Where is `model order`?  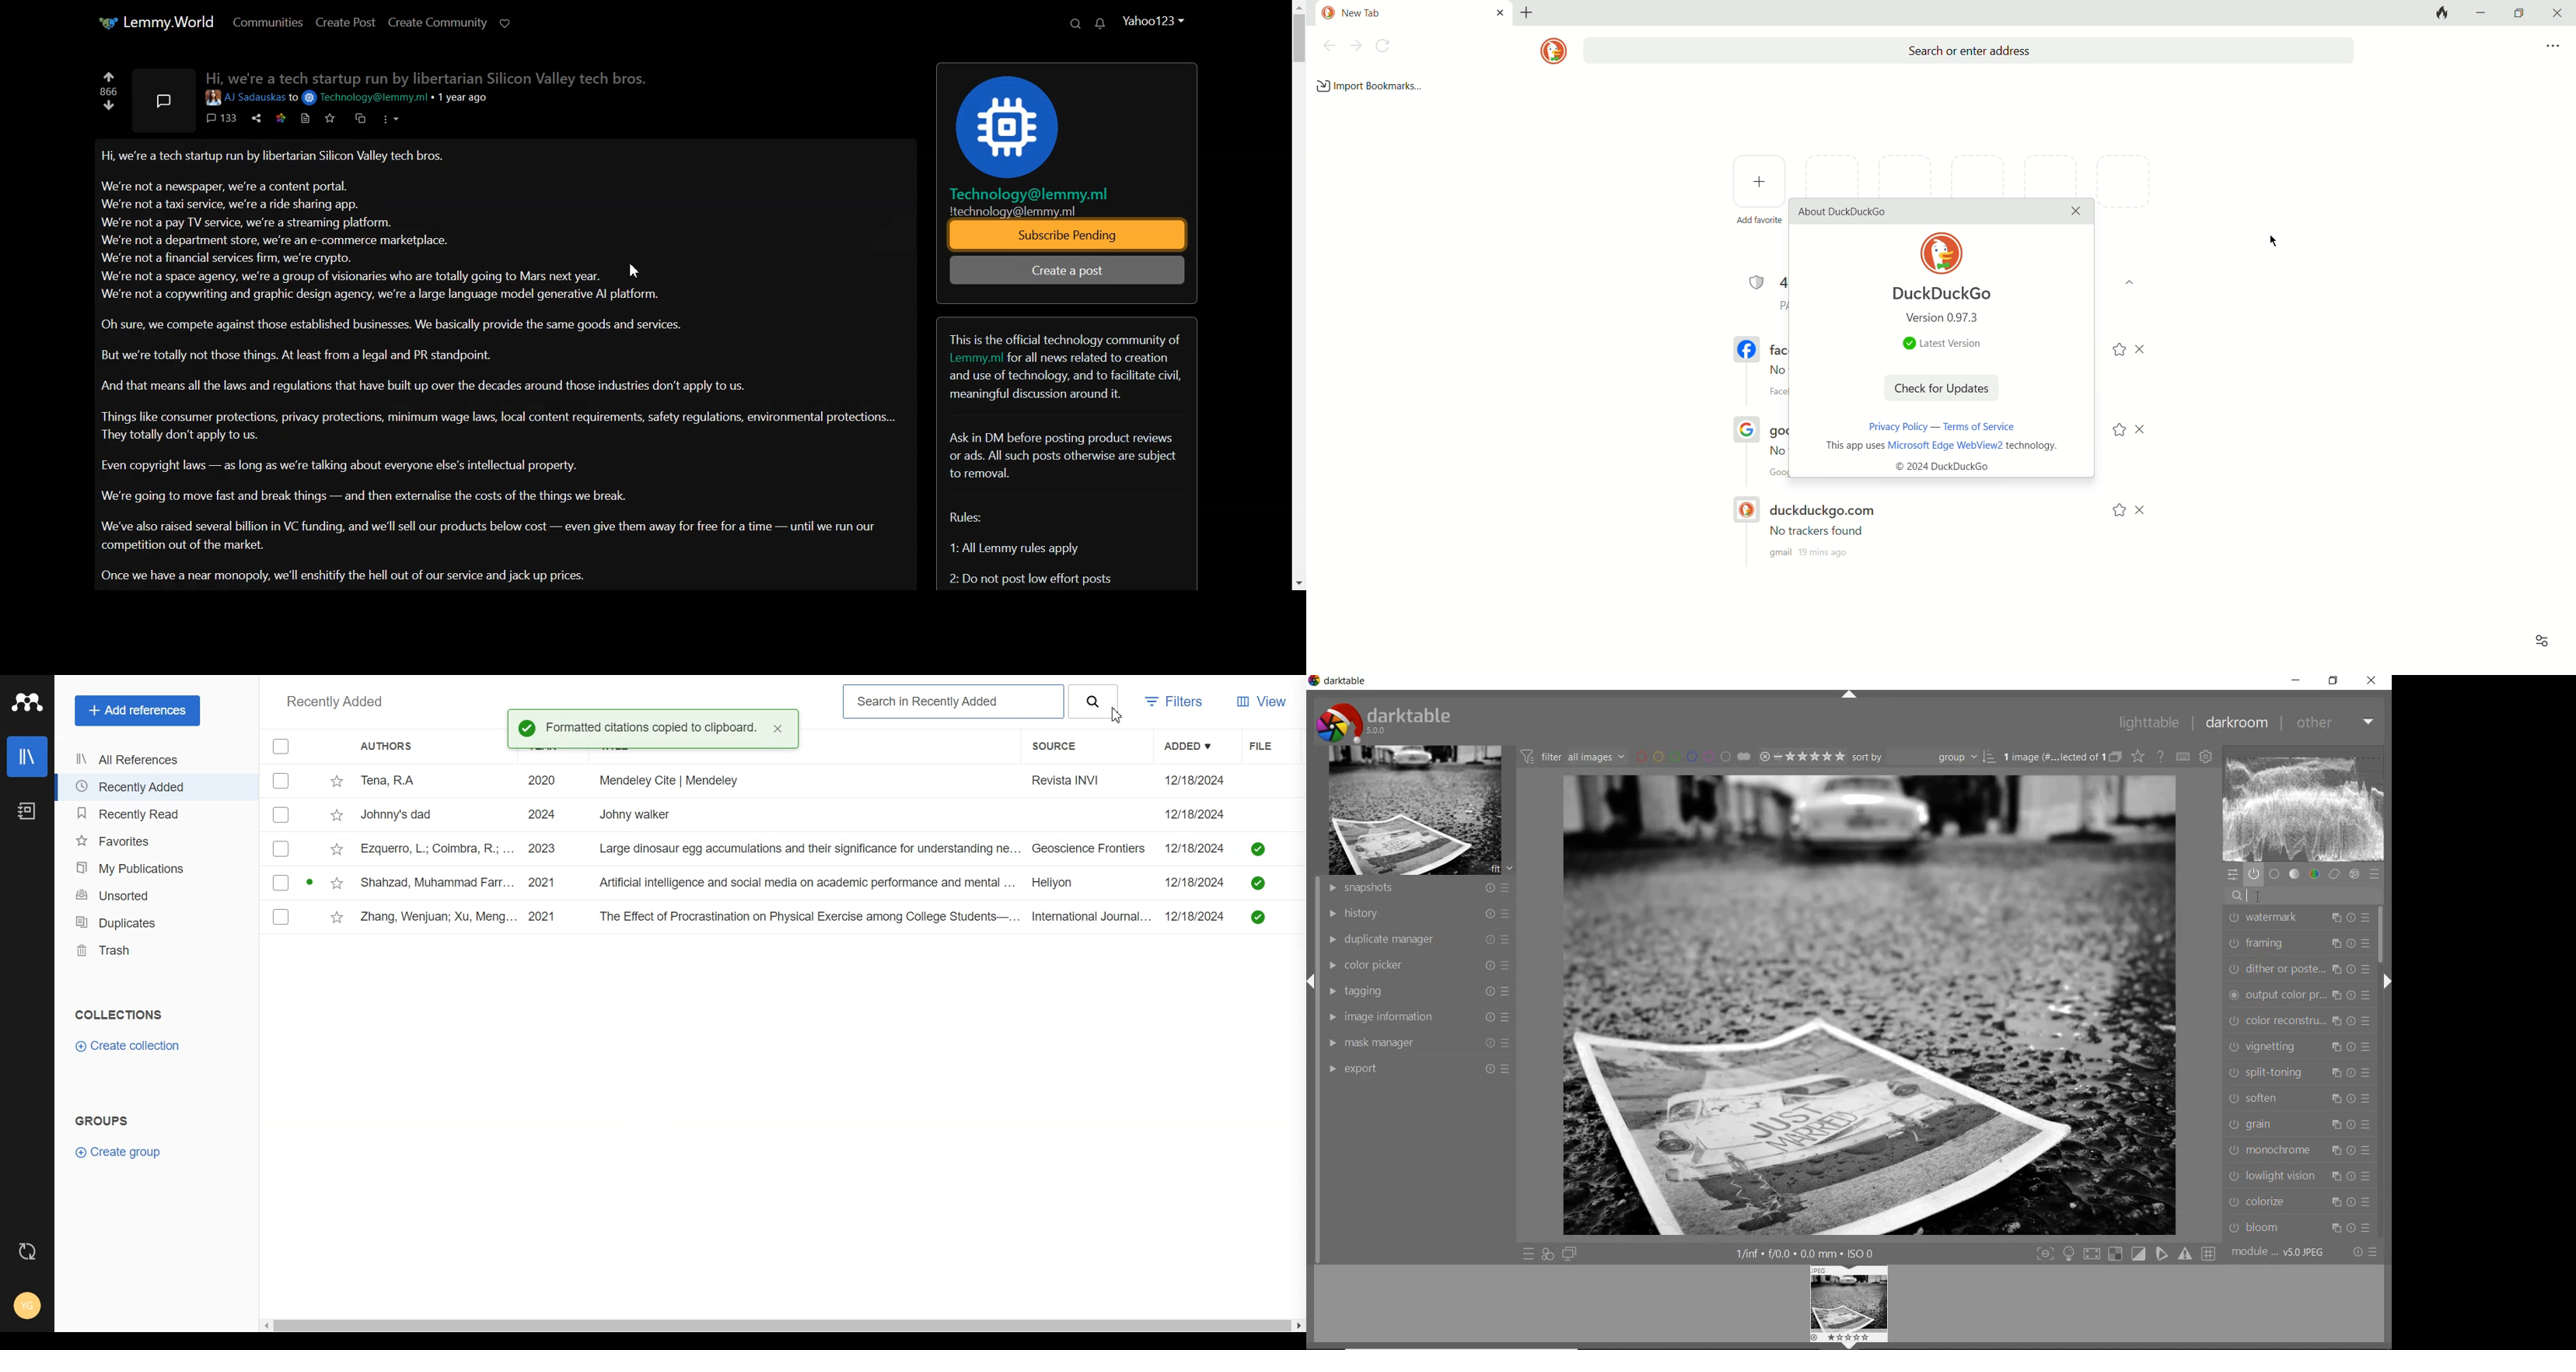
model order is located at coordinates (2279, 1253).